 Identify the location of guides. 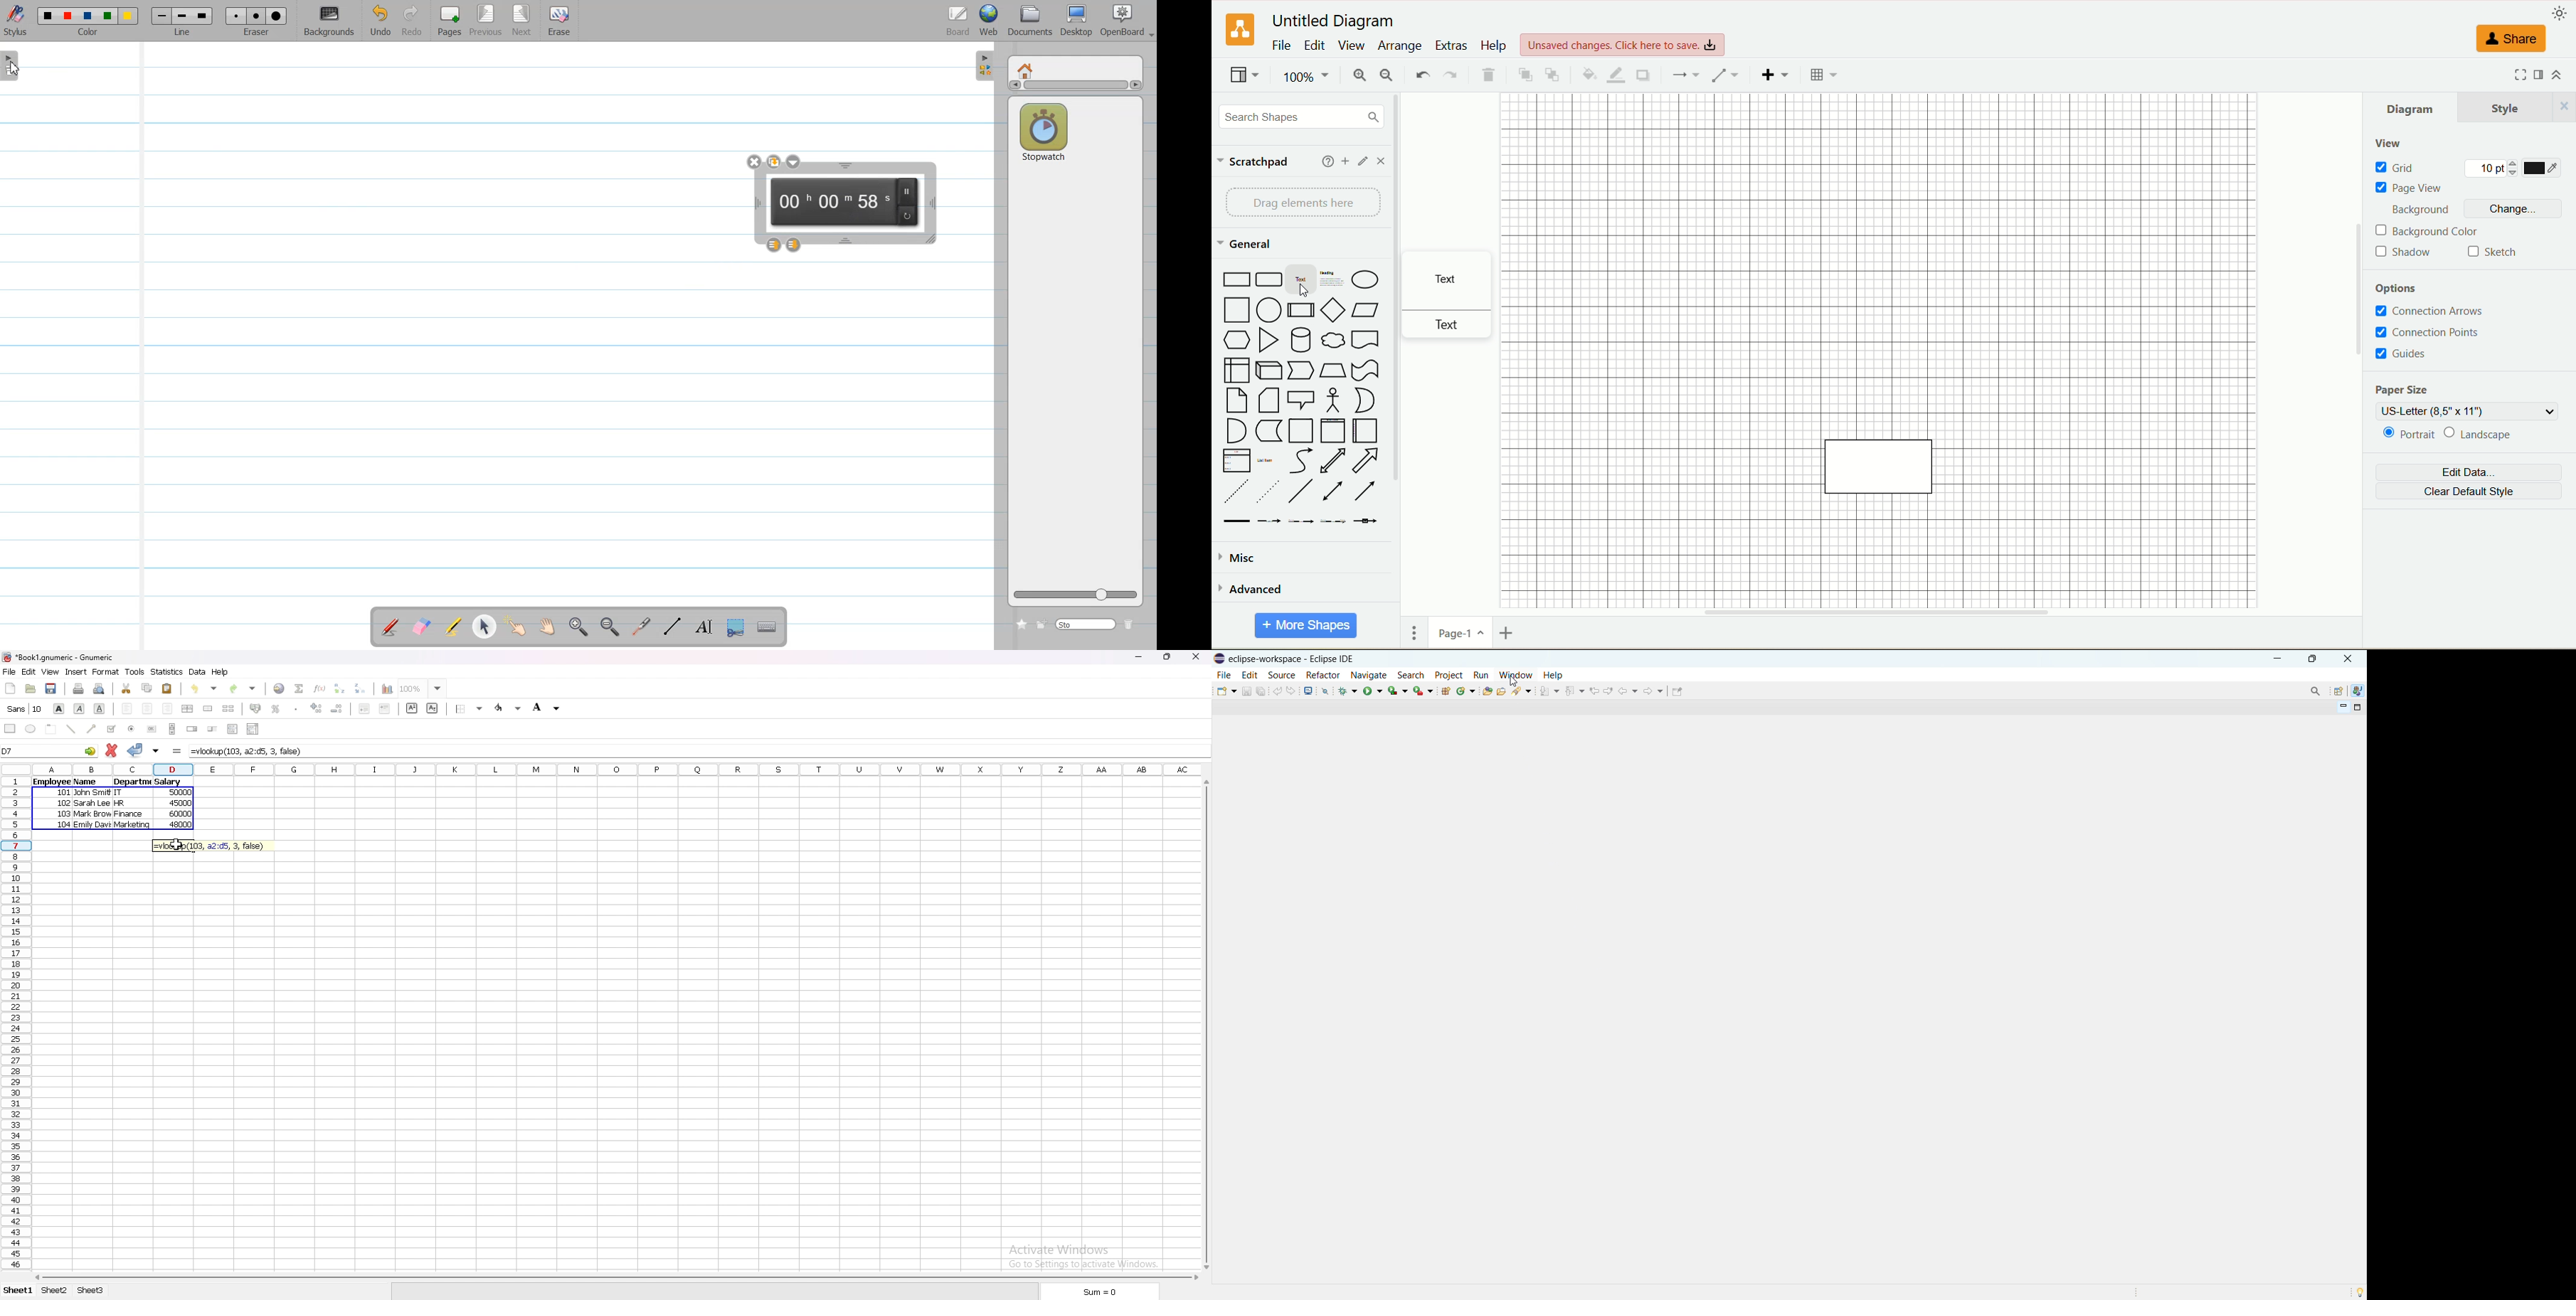
(2400, 355).